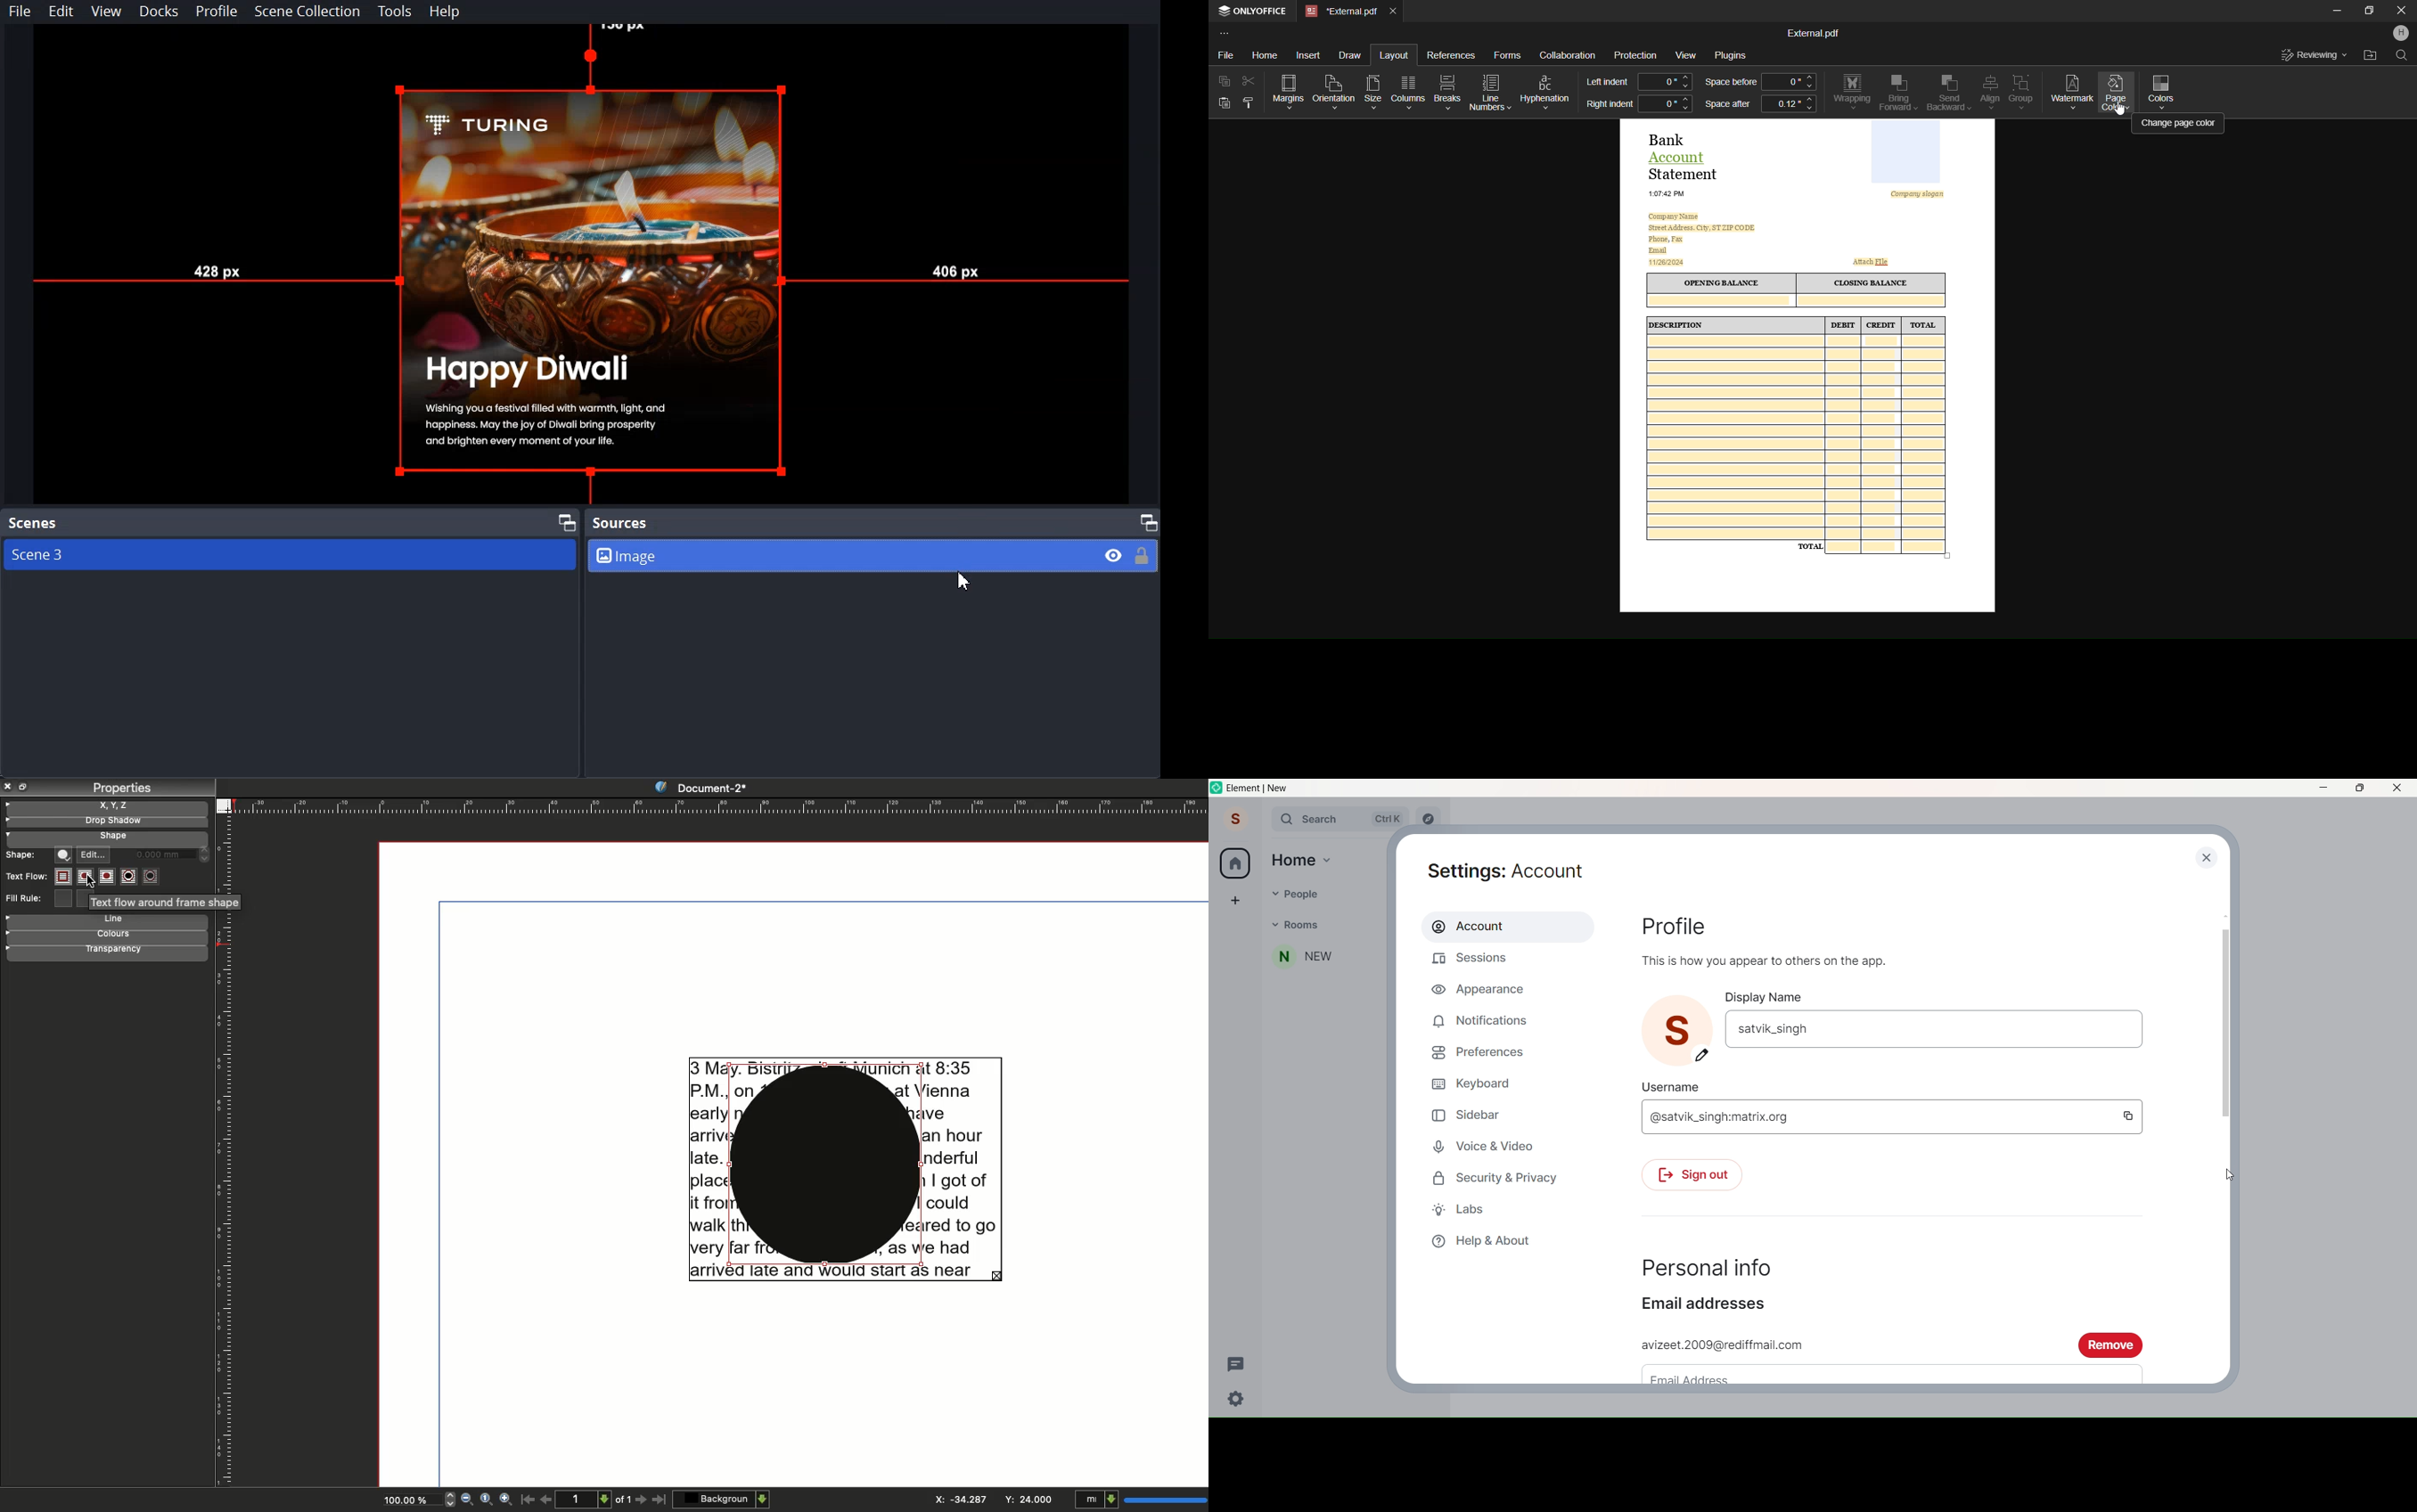 The image size is (2436, 1512). Describe the element at coordinates (1141, 1498) in the screenshot. I see `Units` at that location.